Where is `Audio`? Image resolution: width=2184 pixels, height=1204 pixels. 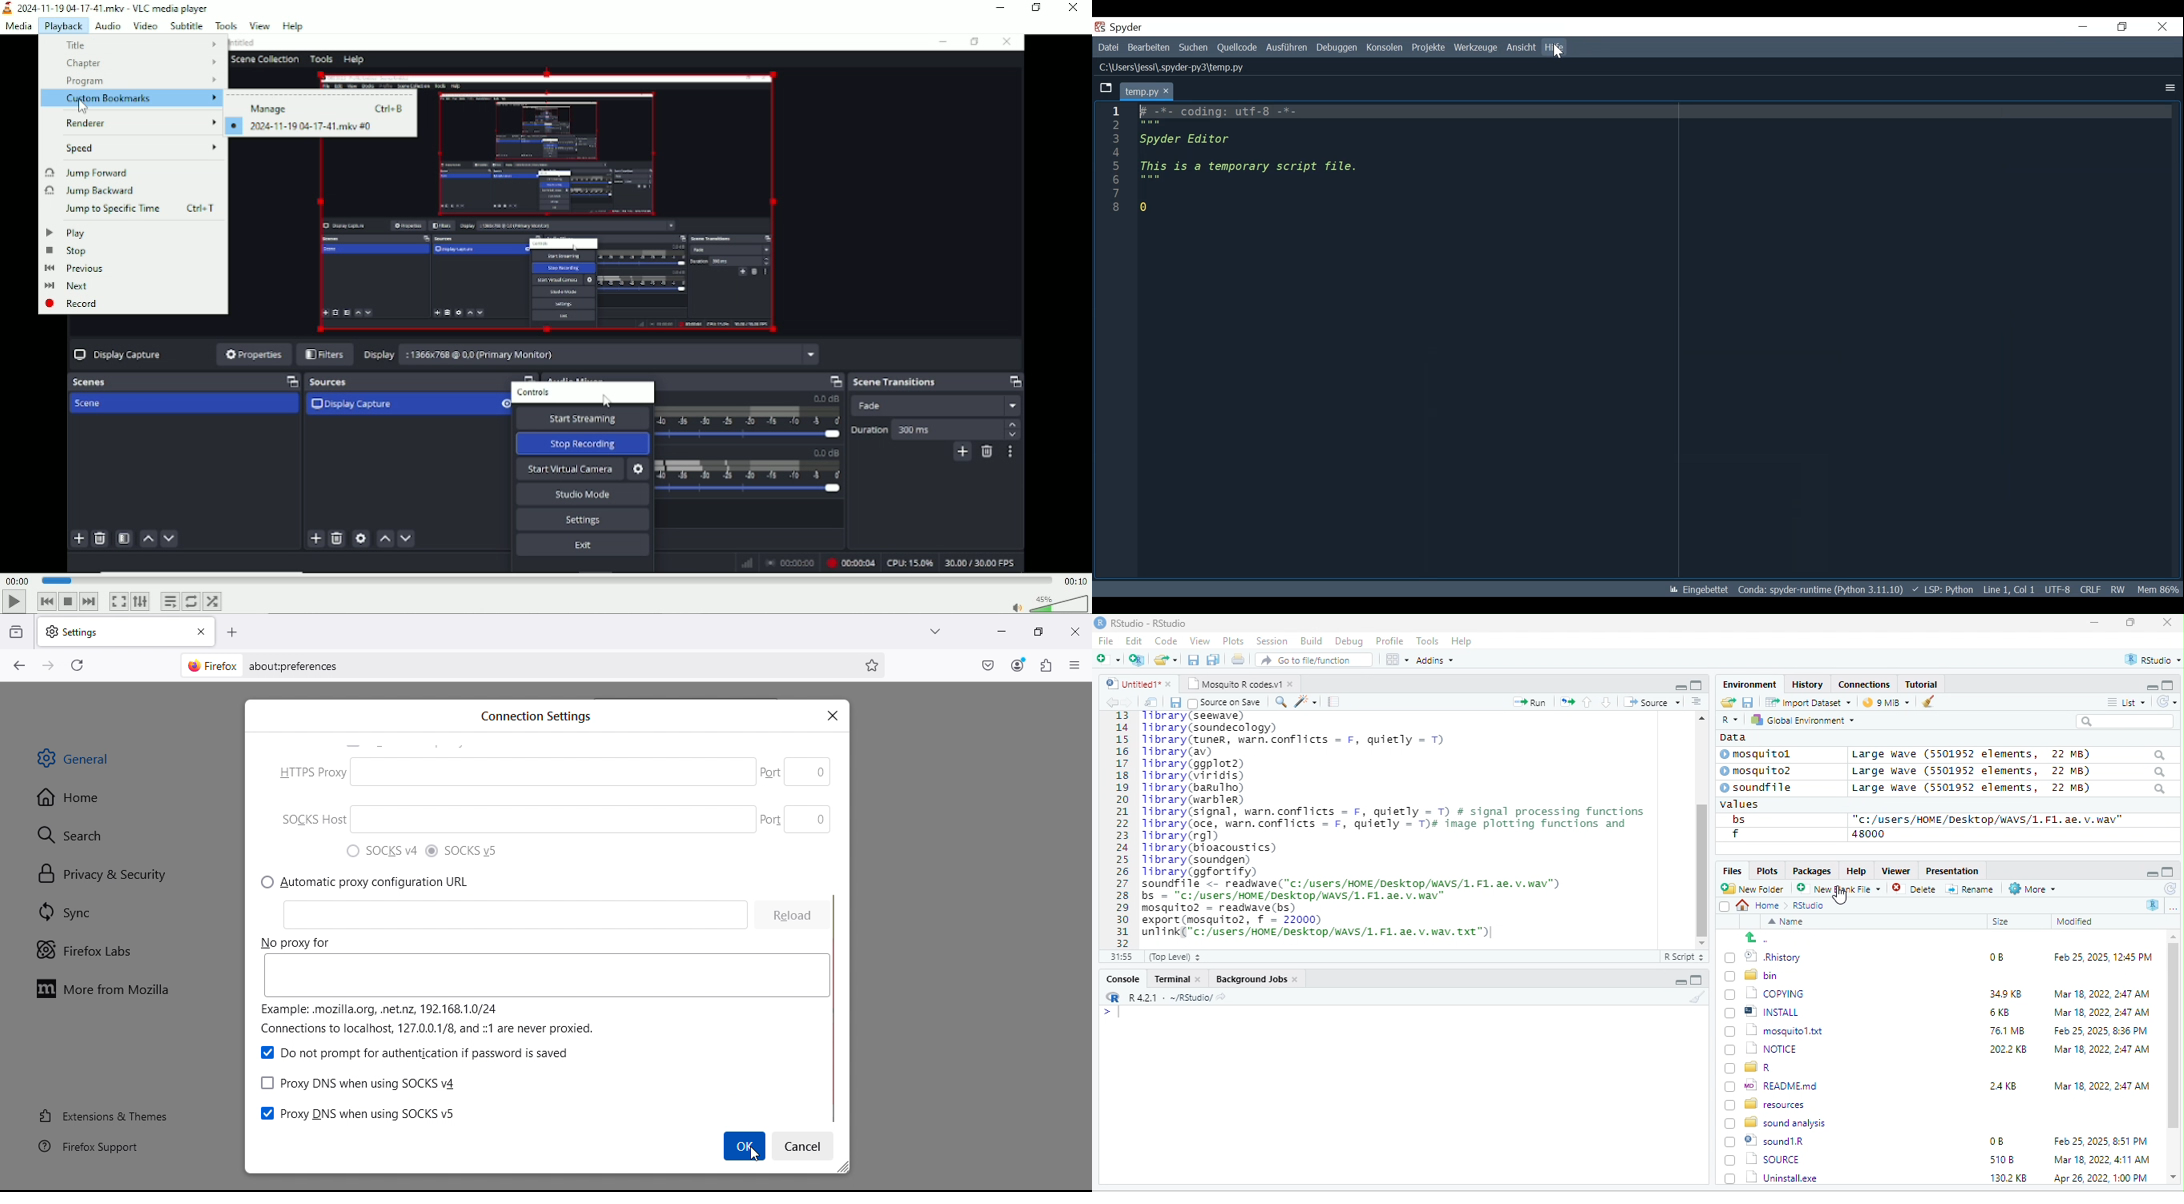
Audio is located at coordinates (106, 25).